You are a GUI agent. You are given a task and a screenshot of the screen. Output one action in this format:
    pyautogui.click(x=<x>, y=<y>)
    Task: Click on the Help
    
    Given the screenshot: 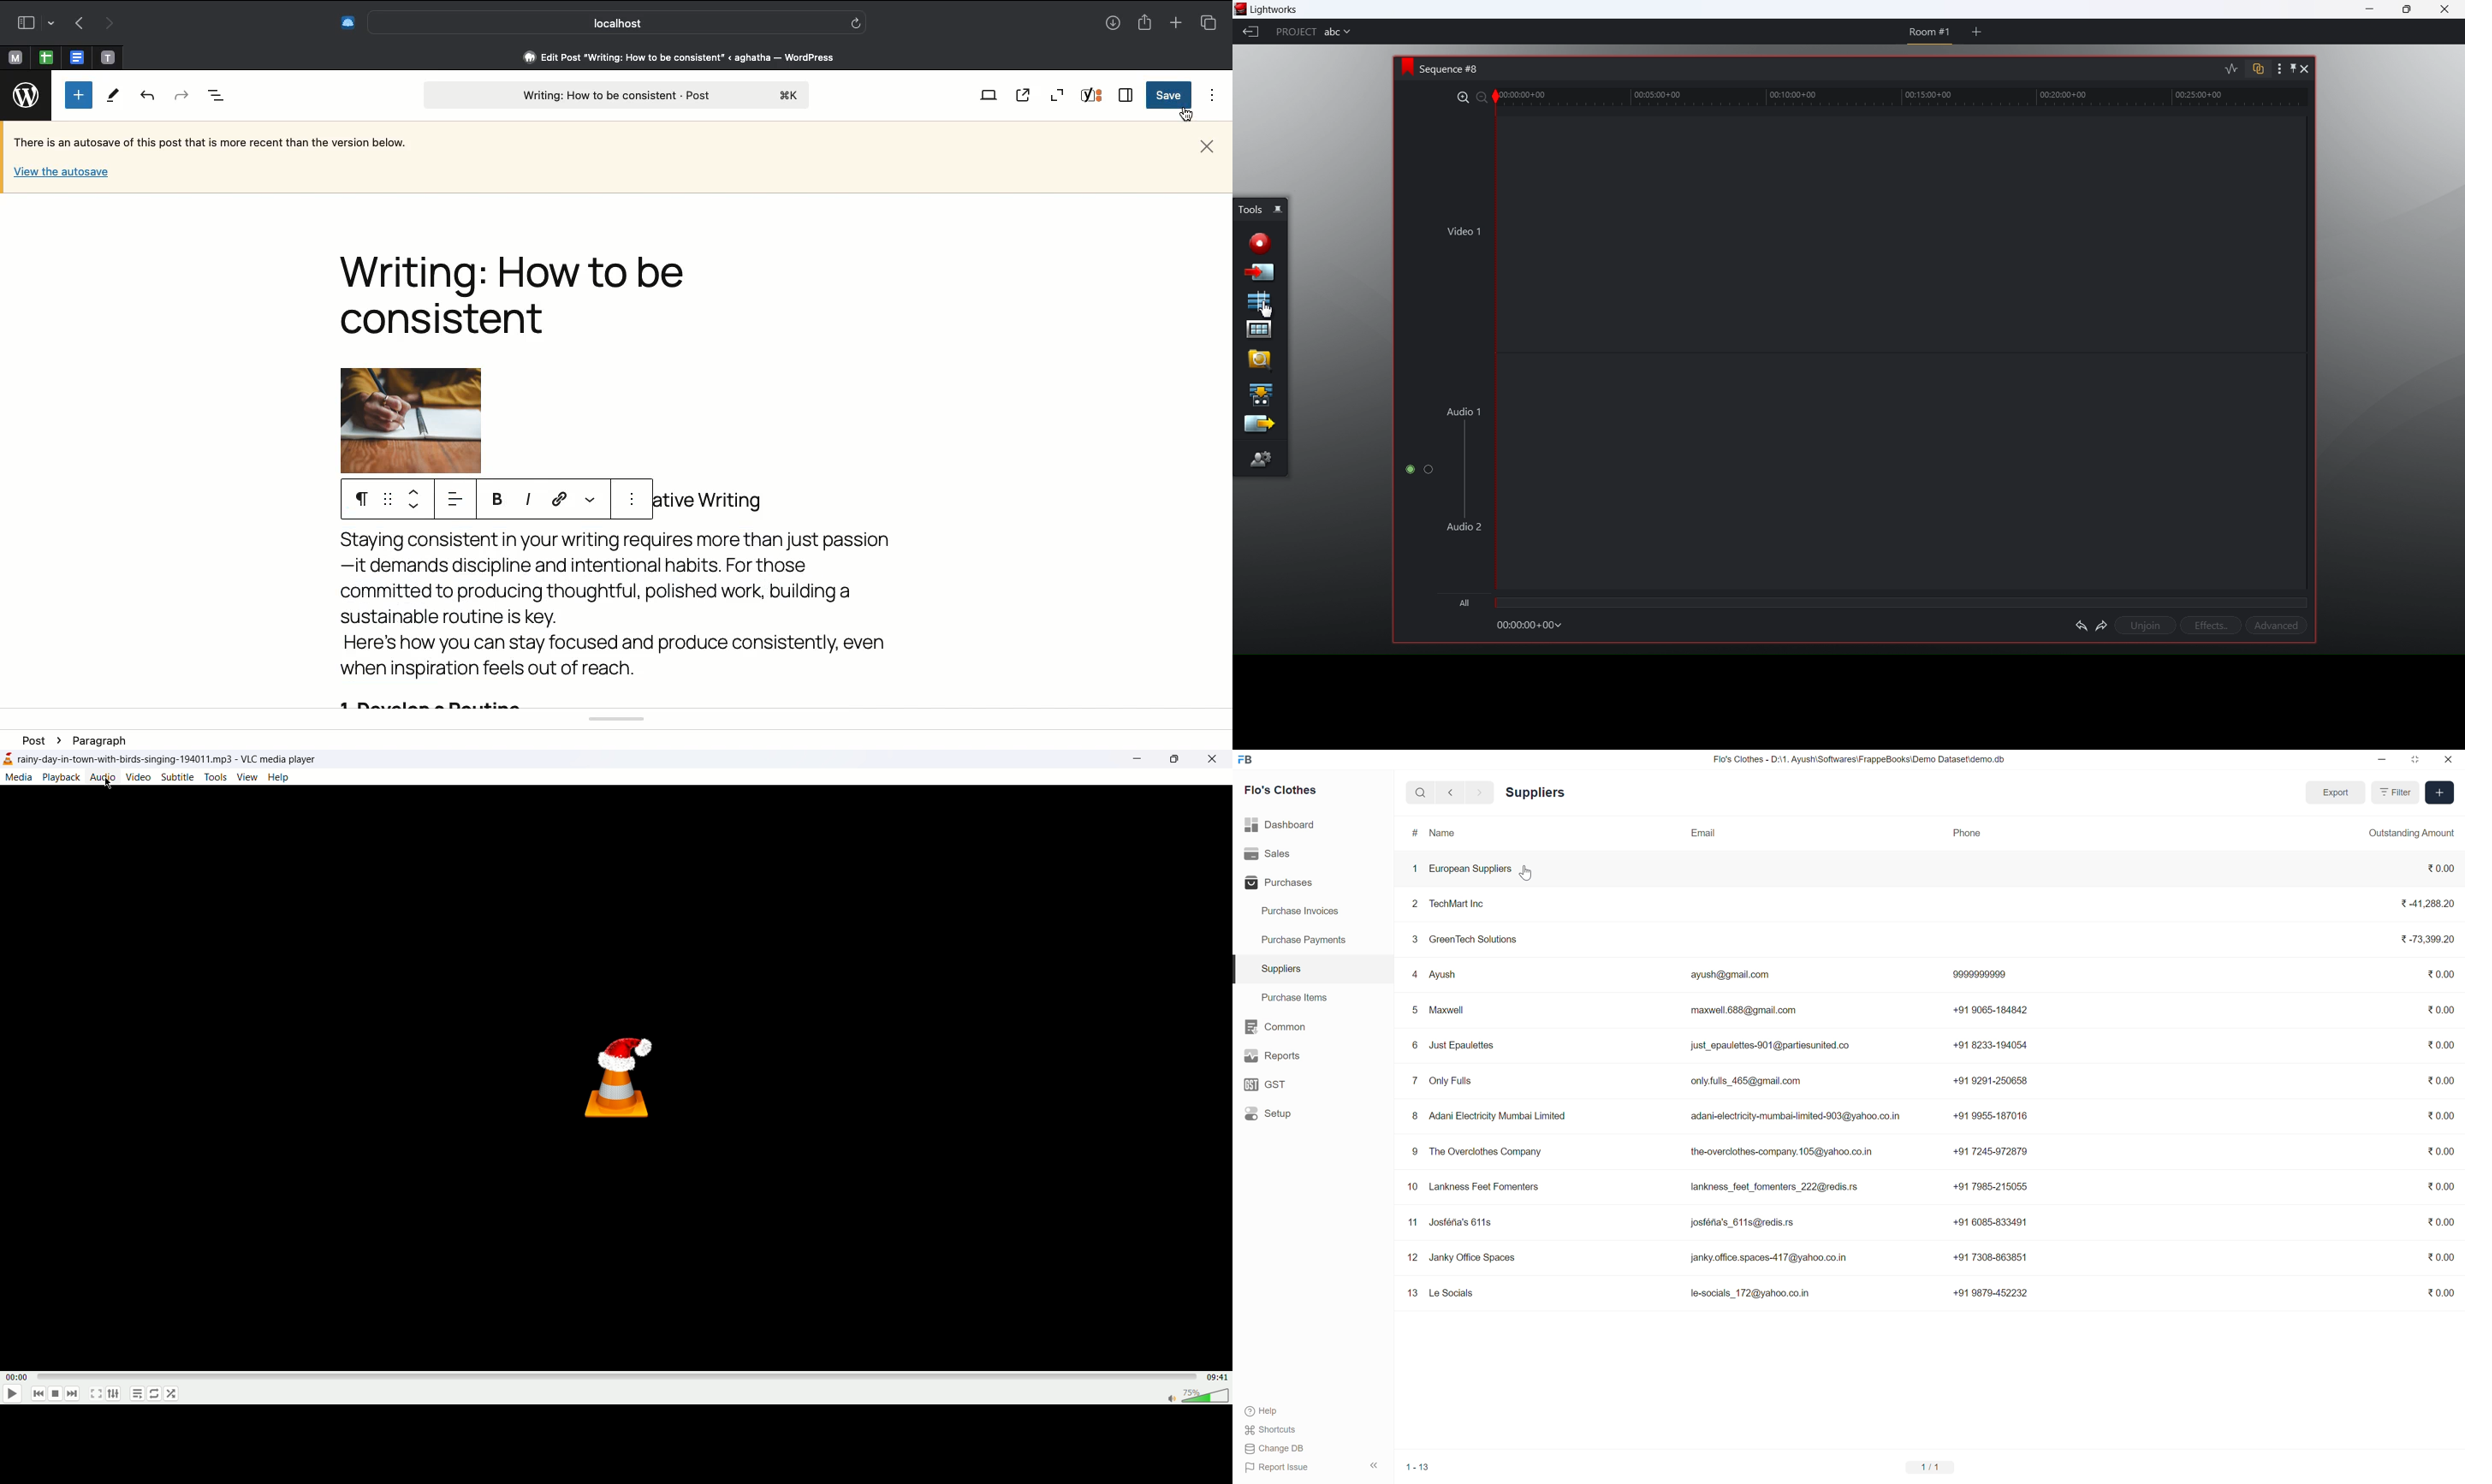 What is the action you would take?
    pyautogui.click(x=1259, y=1408)
    